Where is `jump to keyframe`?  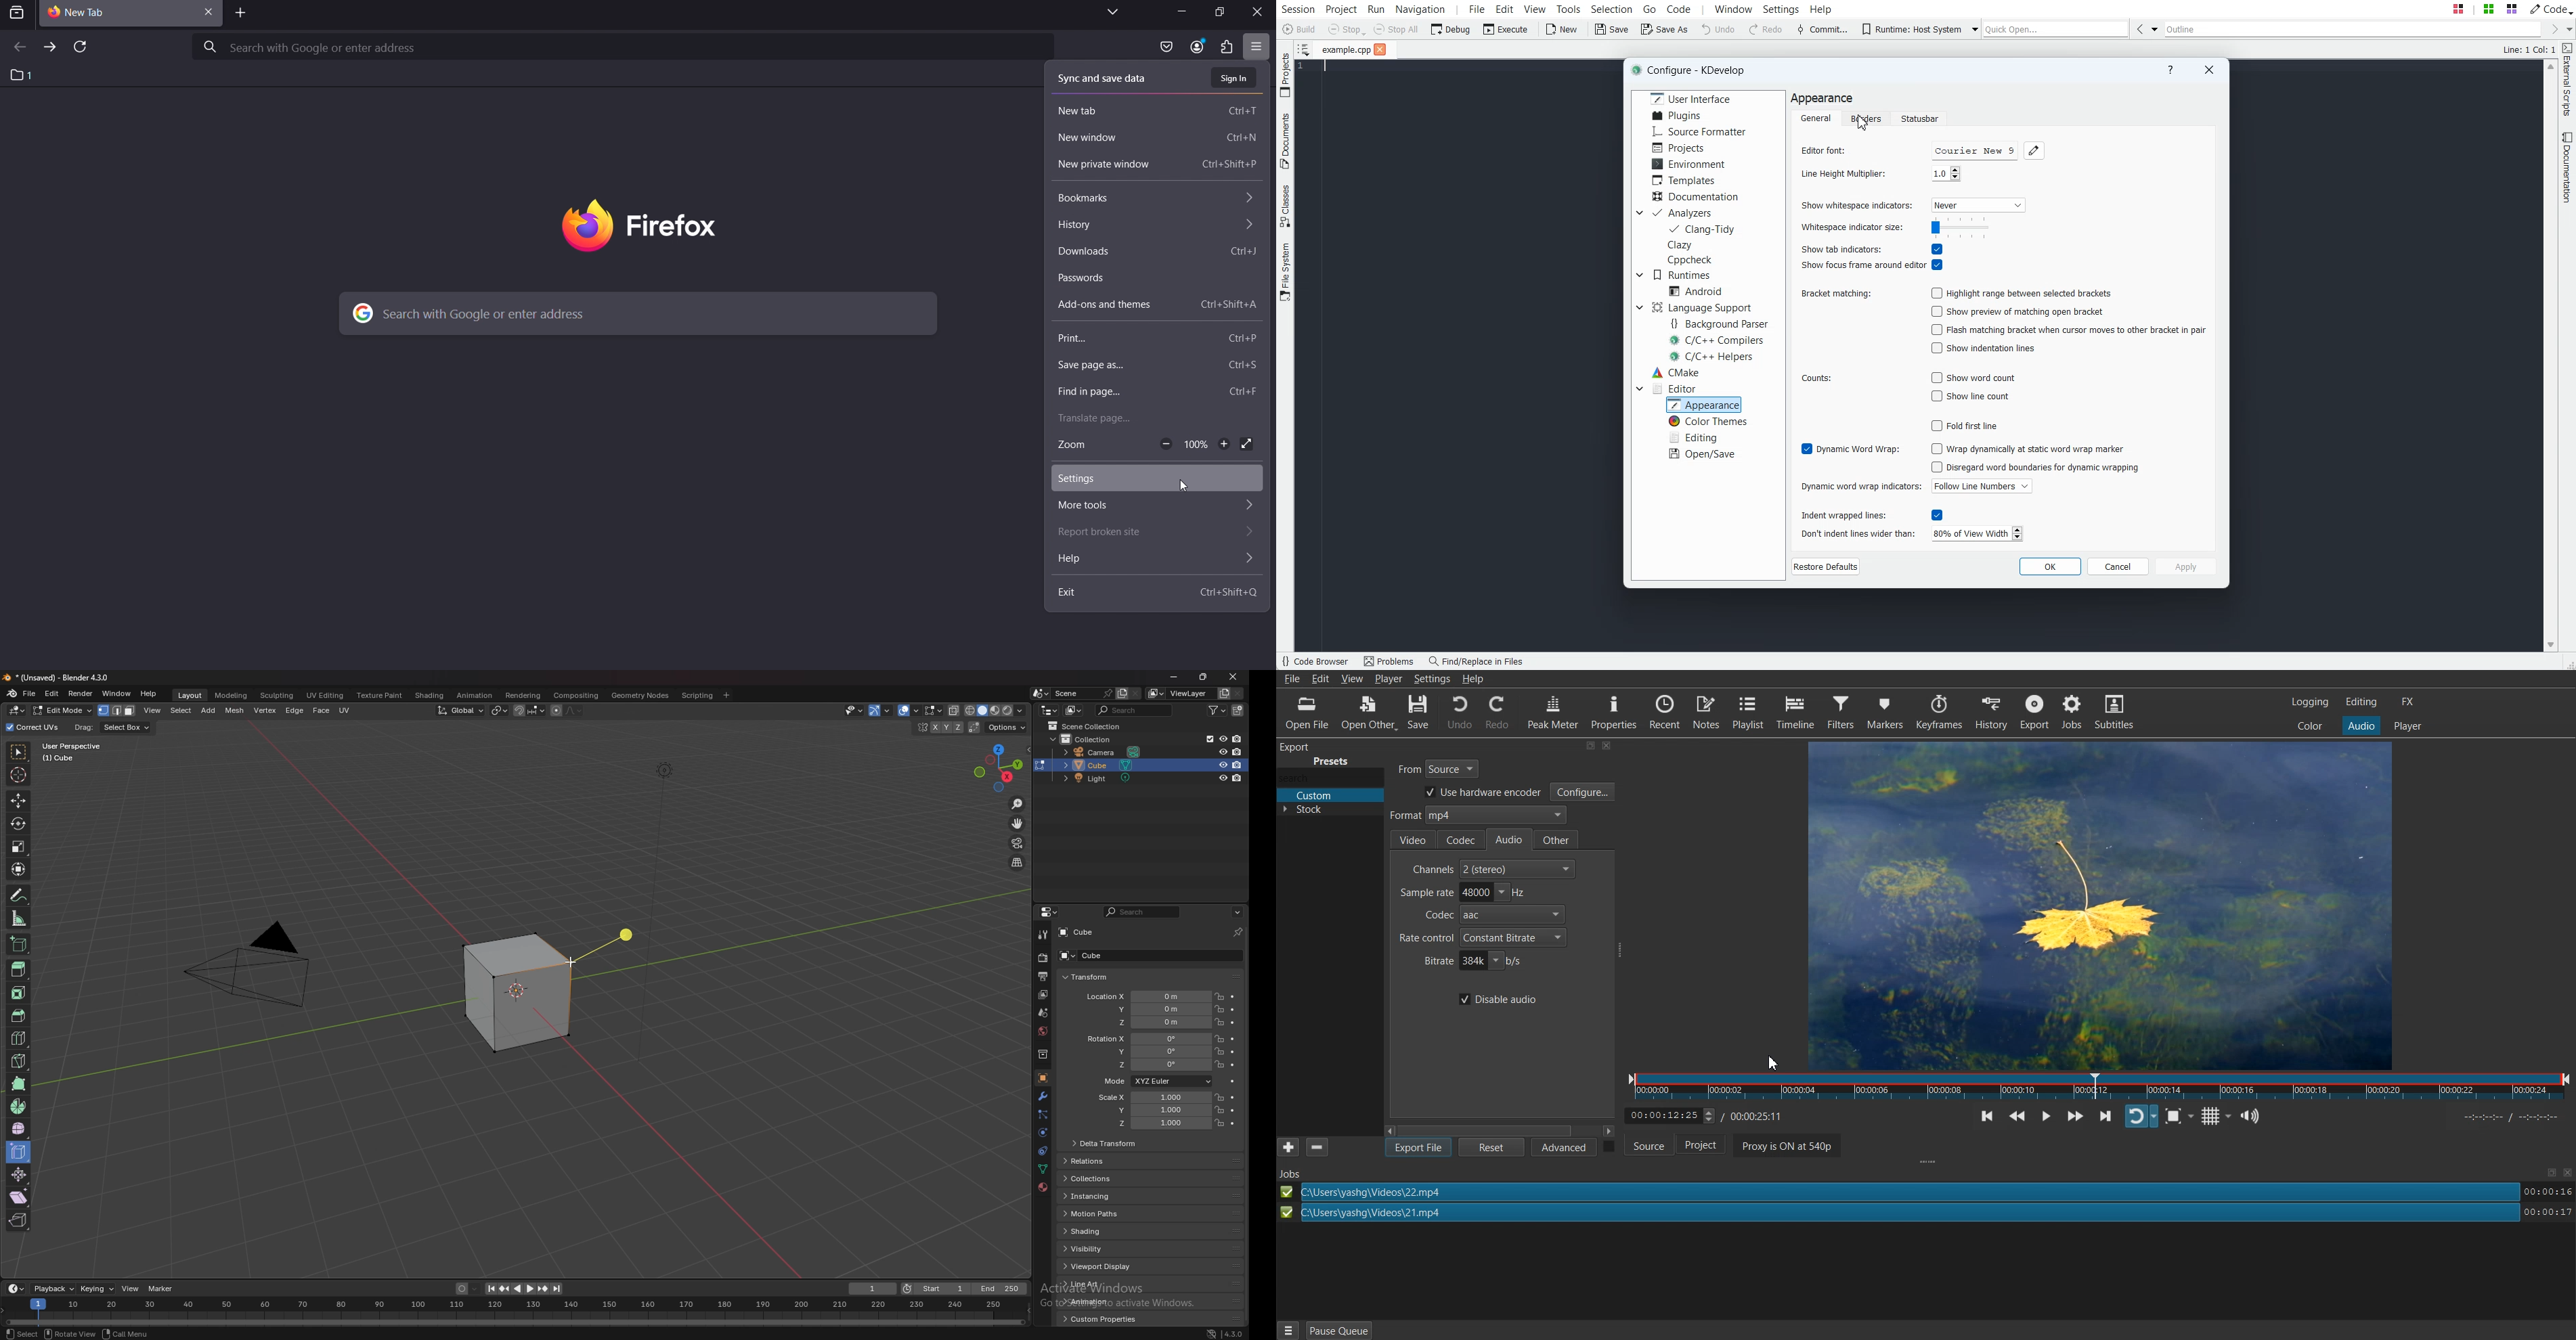
jump to keyframe is located at coordinates (505, 1289).